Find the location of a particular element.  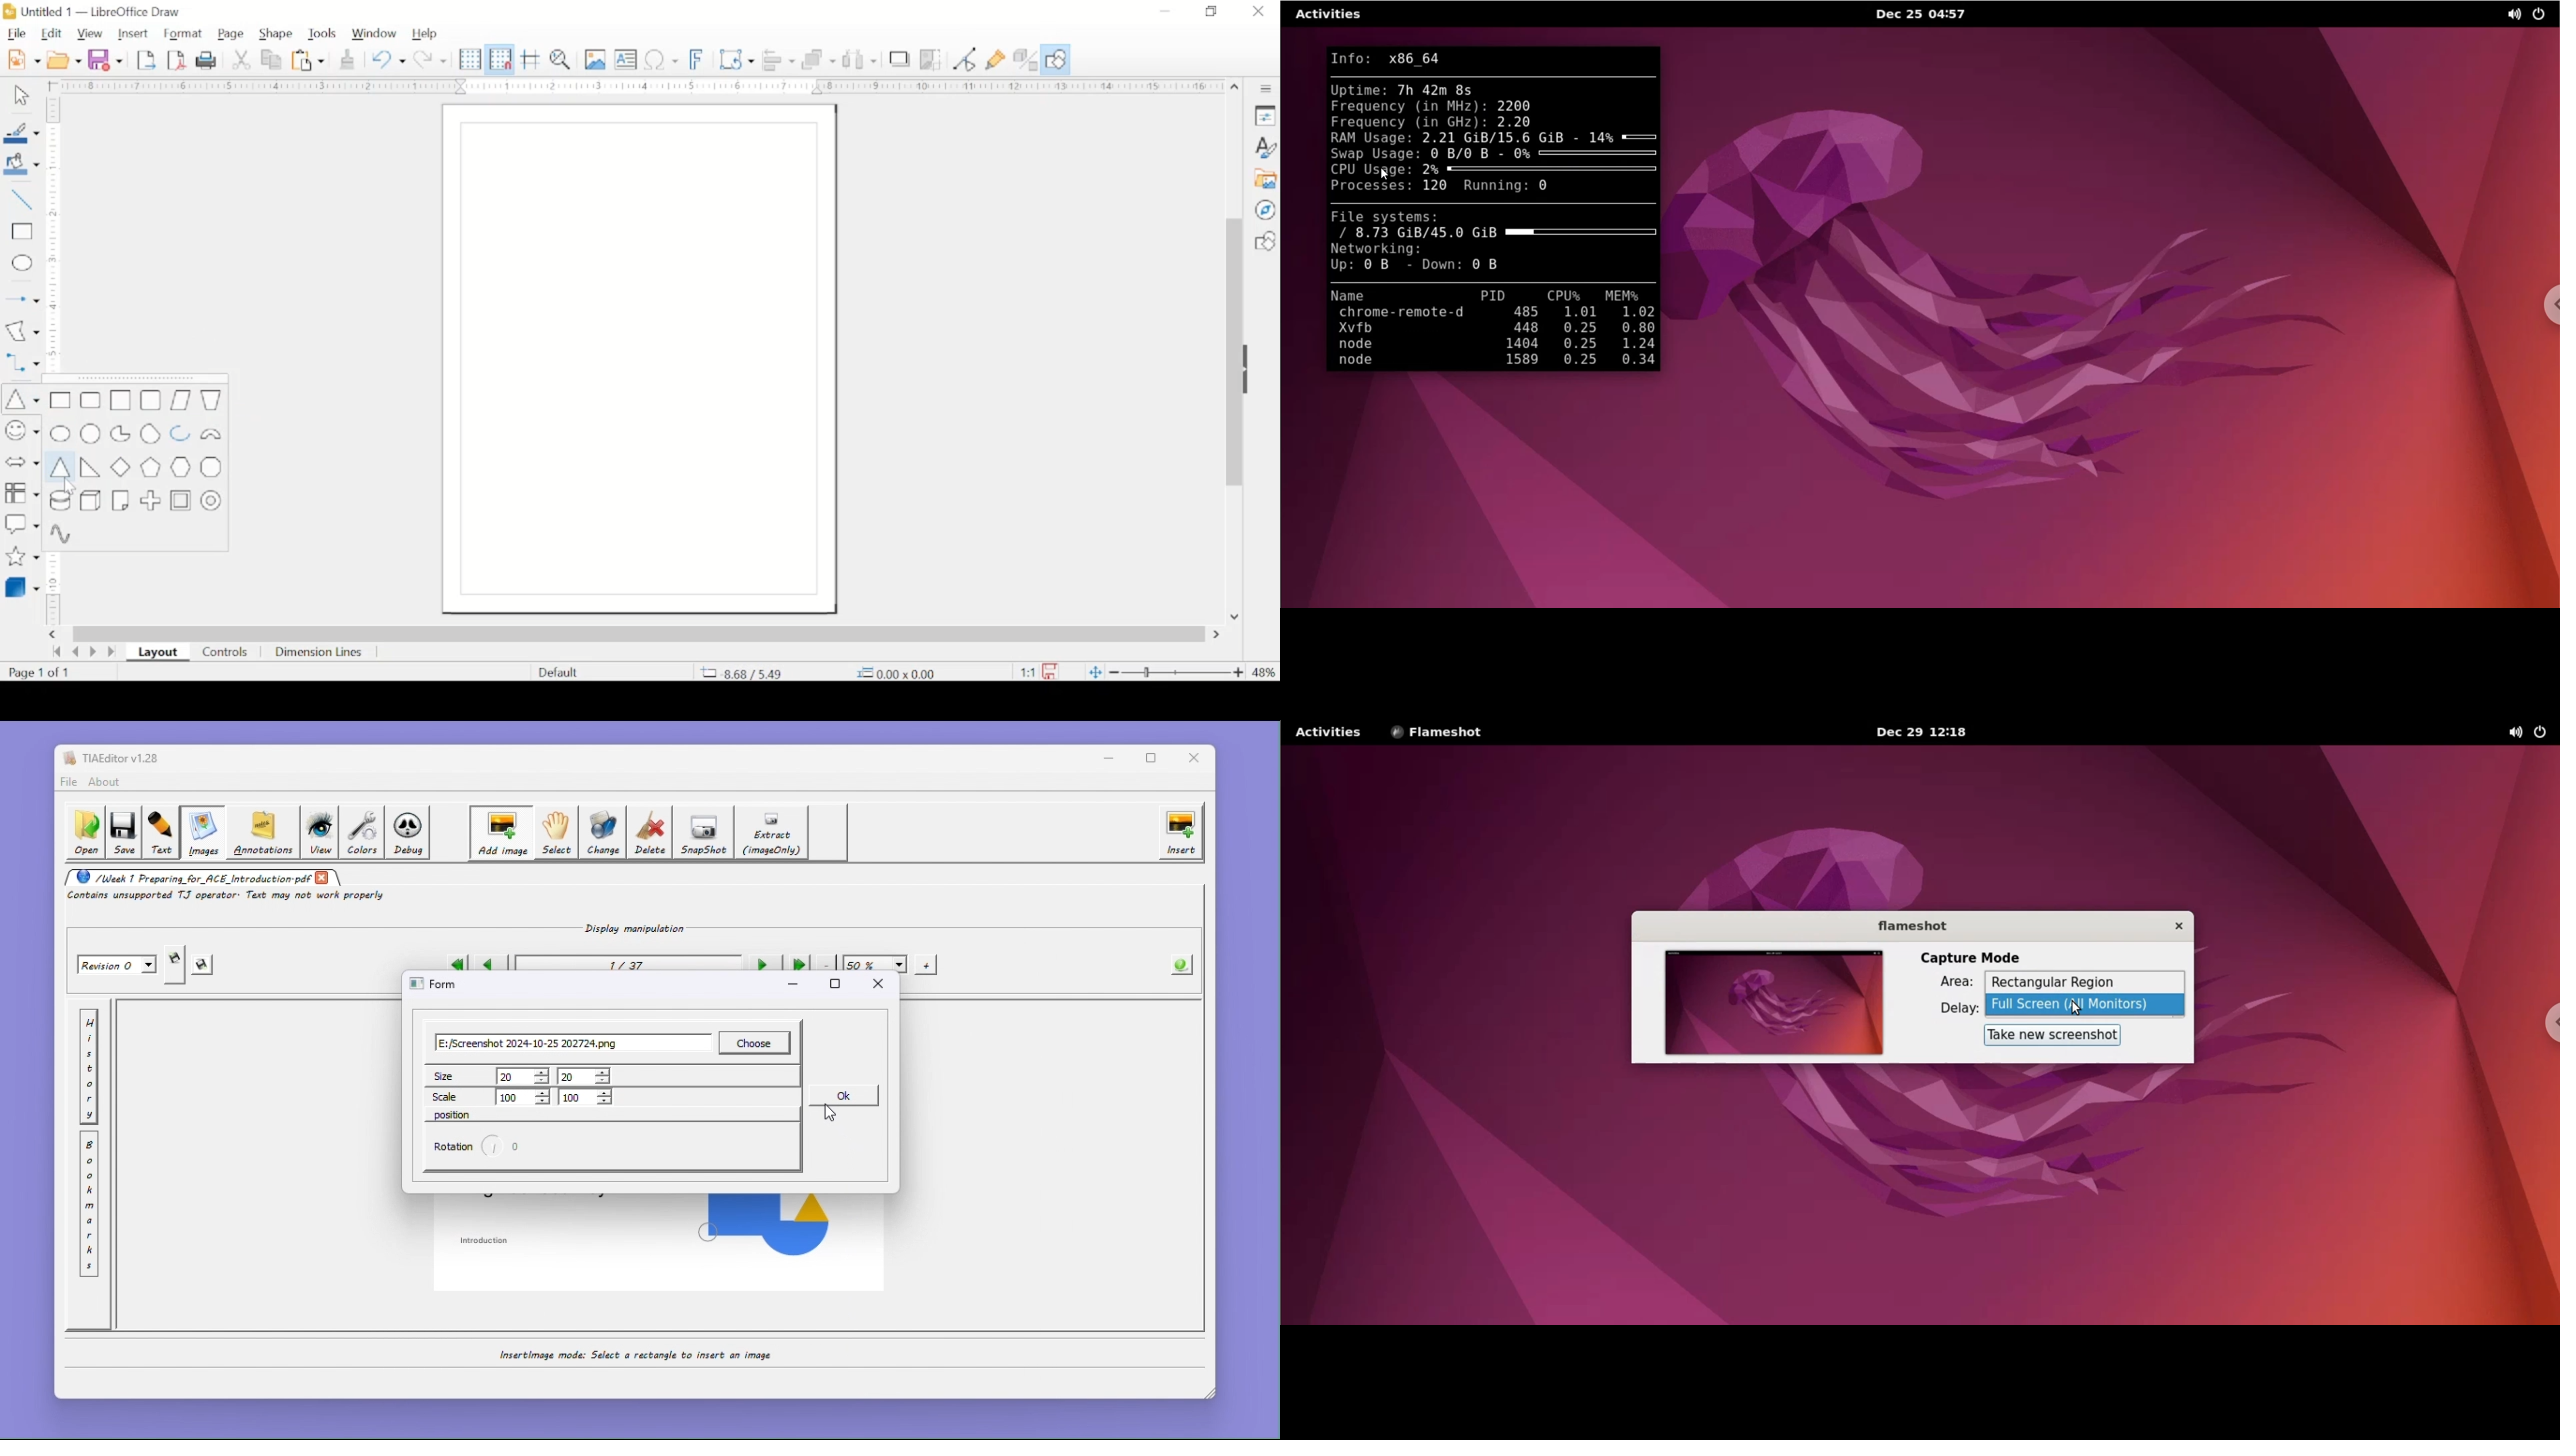

zoom slider is located at coordinates (1177, 673).